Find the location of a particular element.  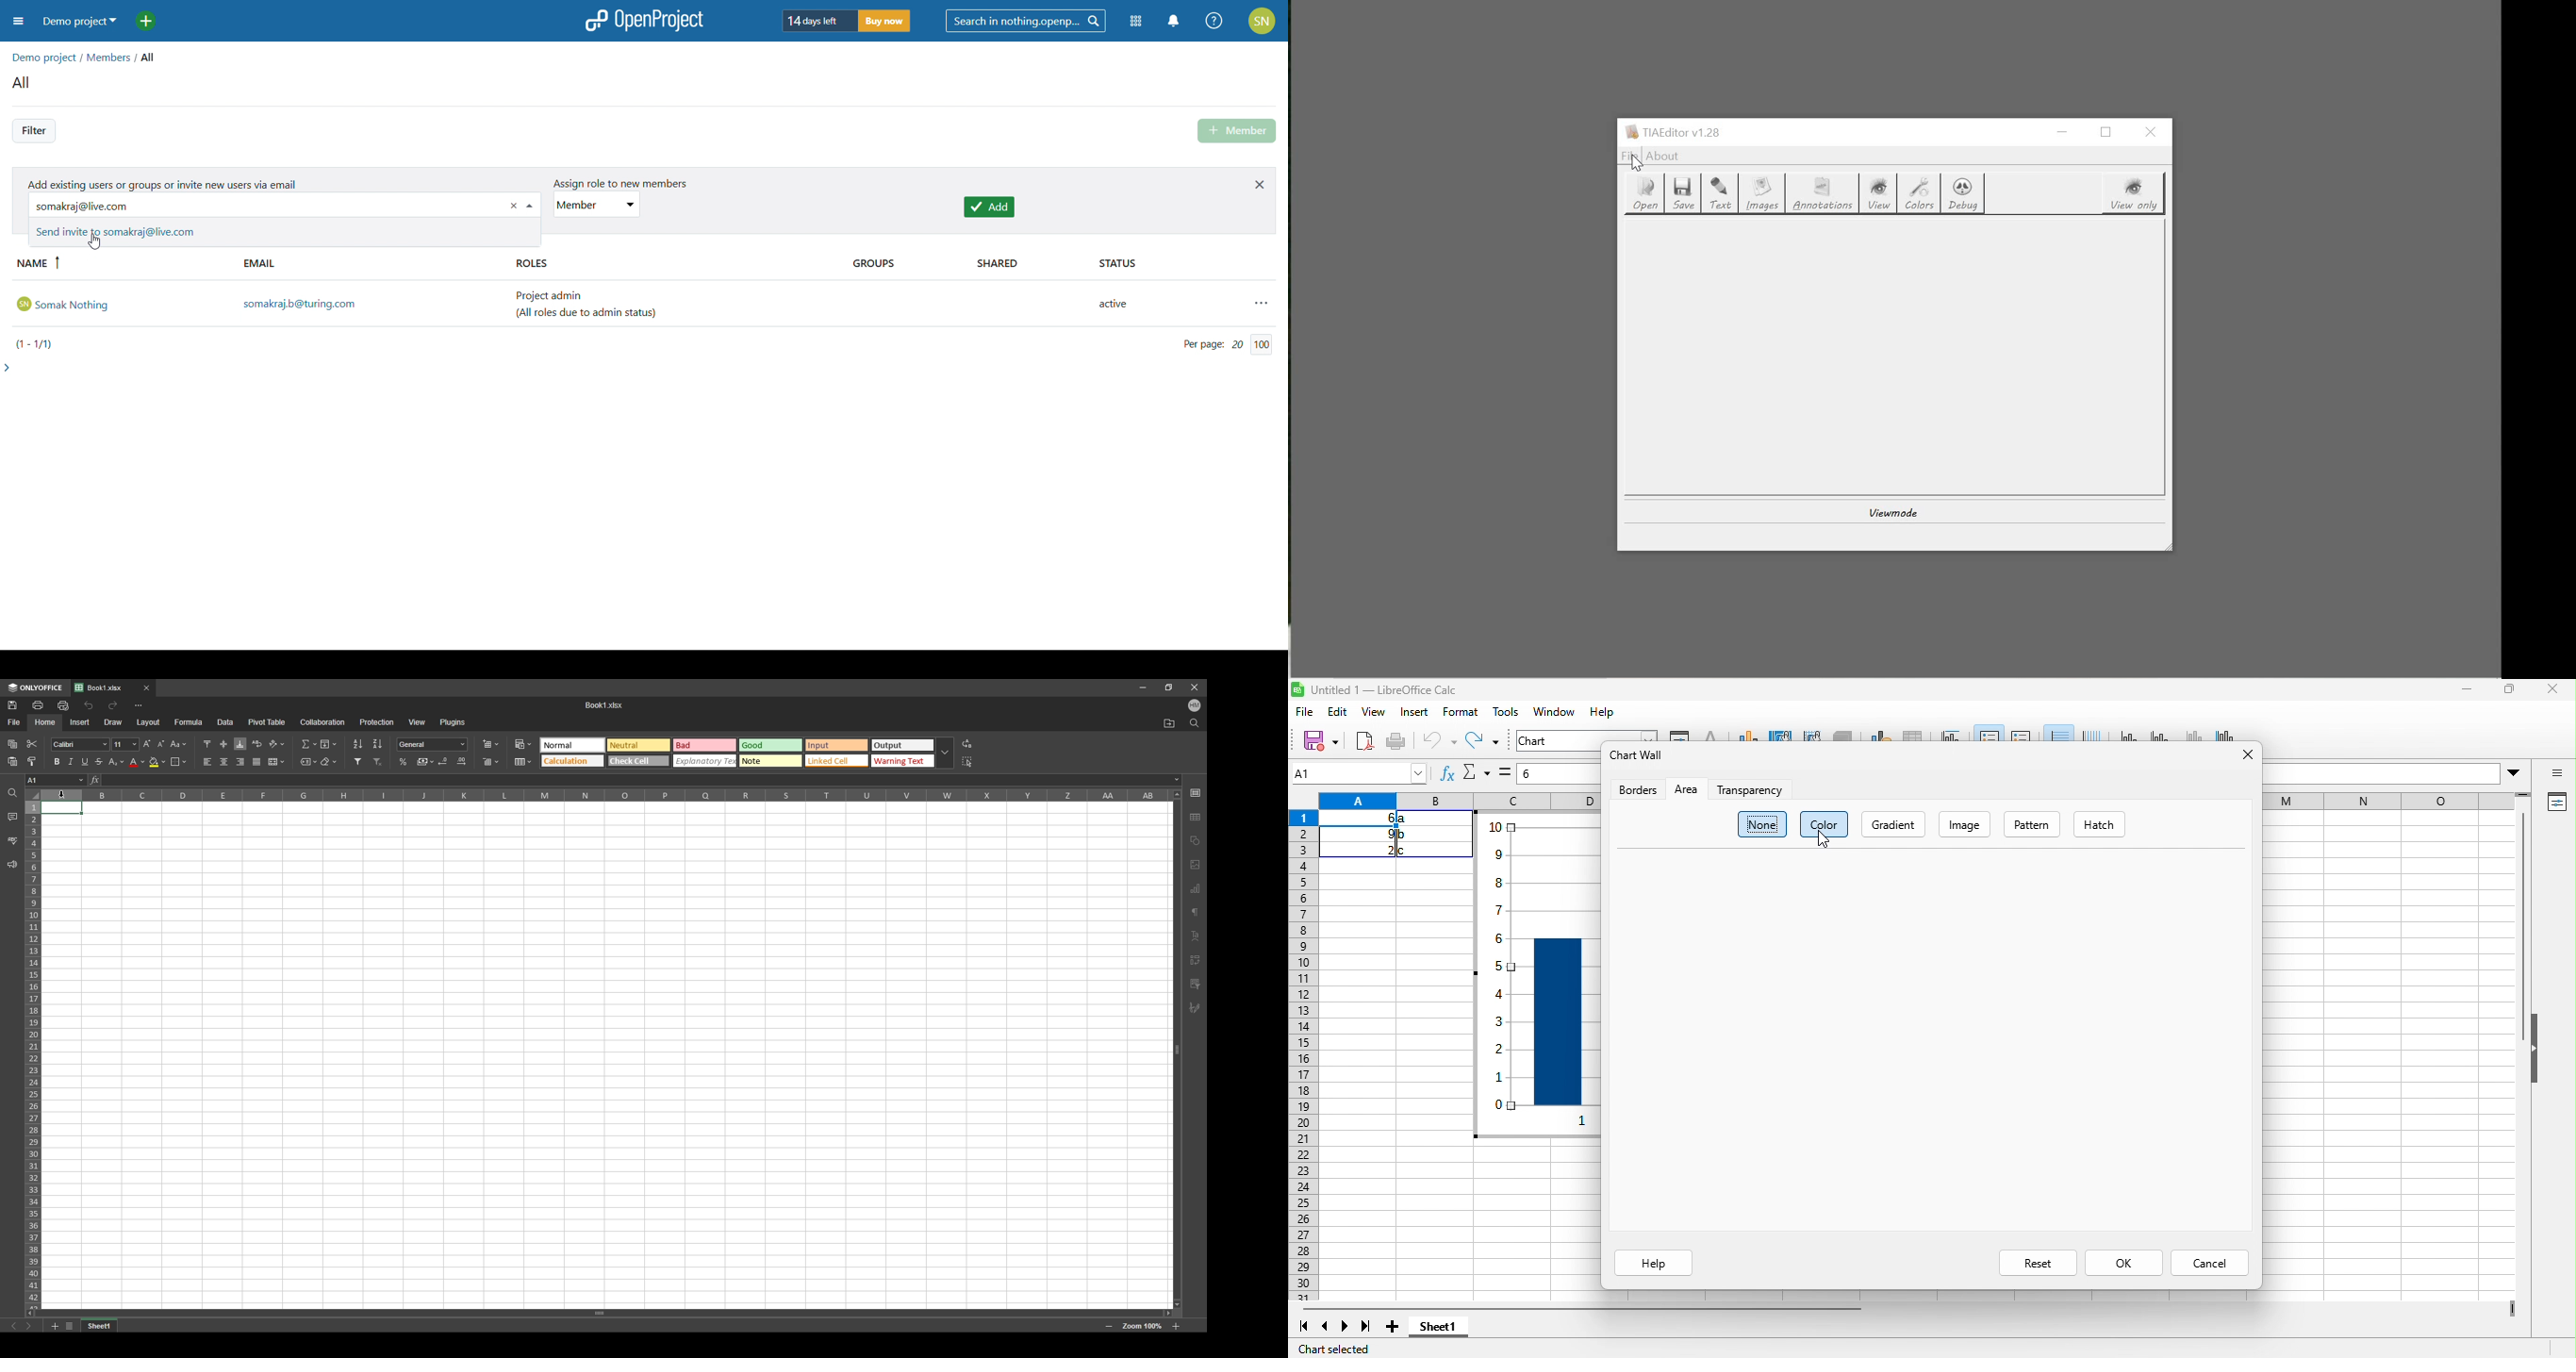

search is located at coordinates (1026, 21).